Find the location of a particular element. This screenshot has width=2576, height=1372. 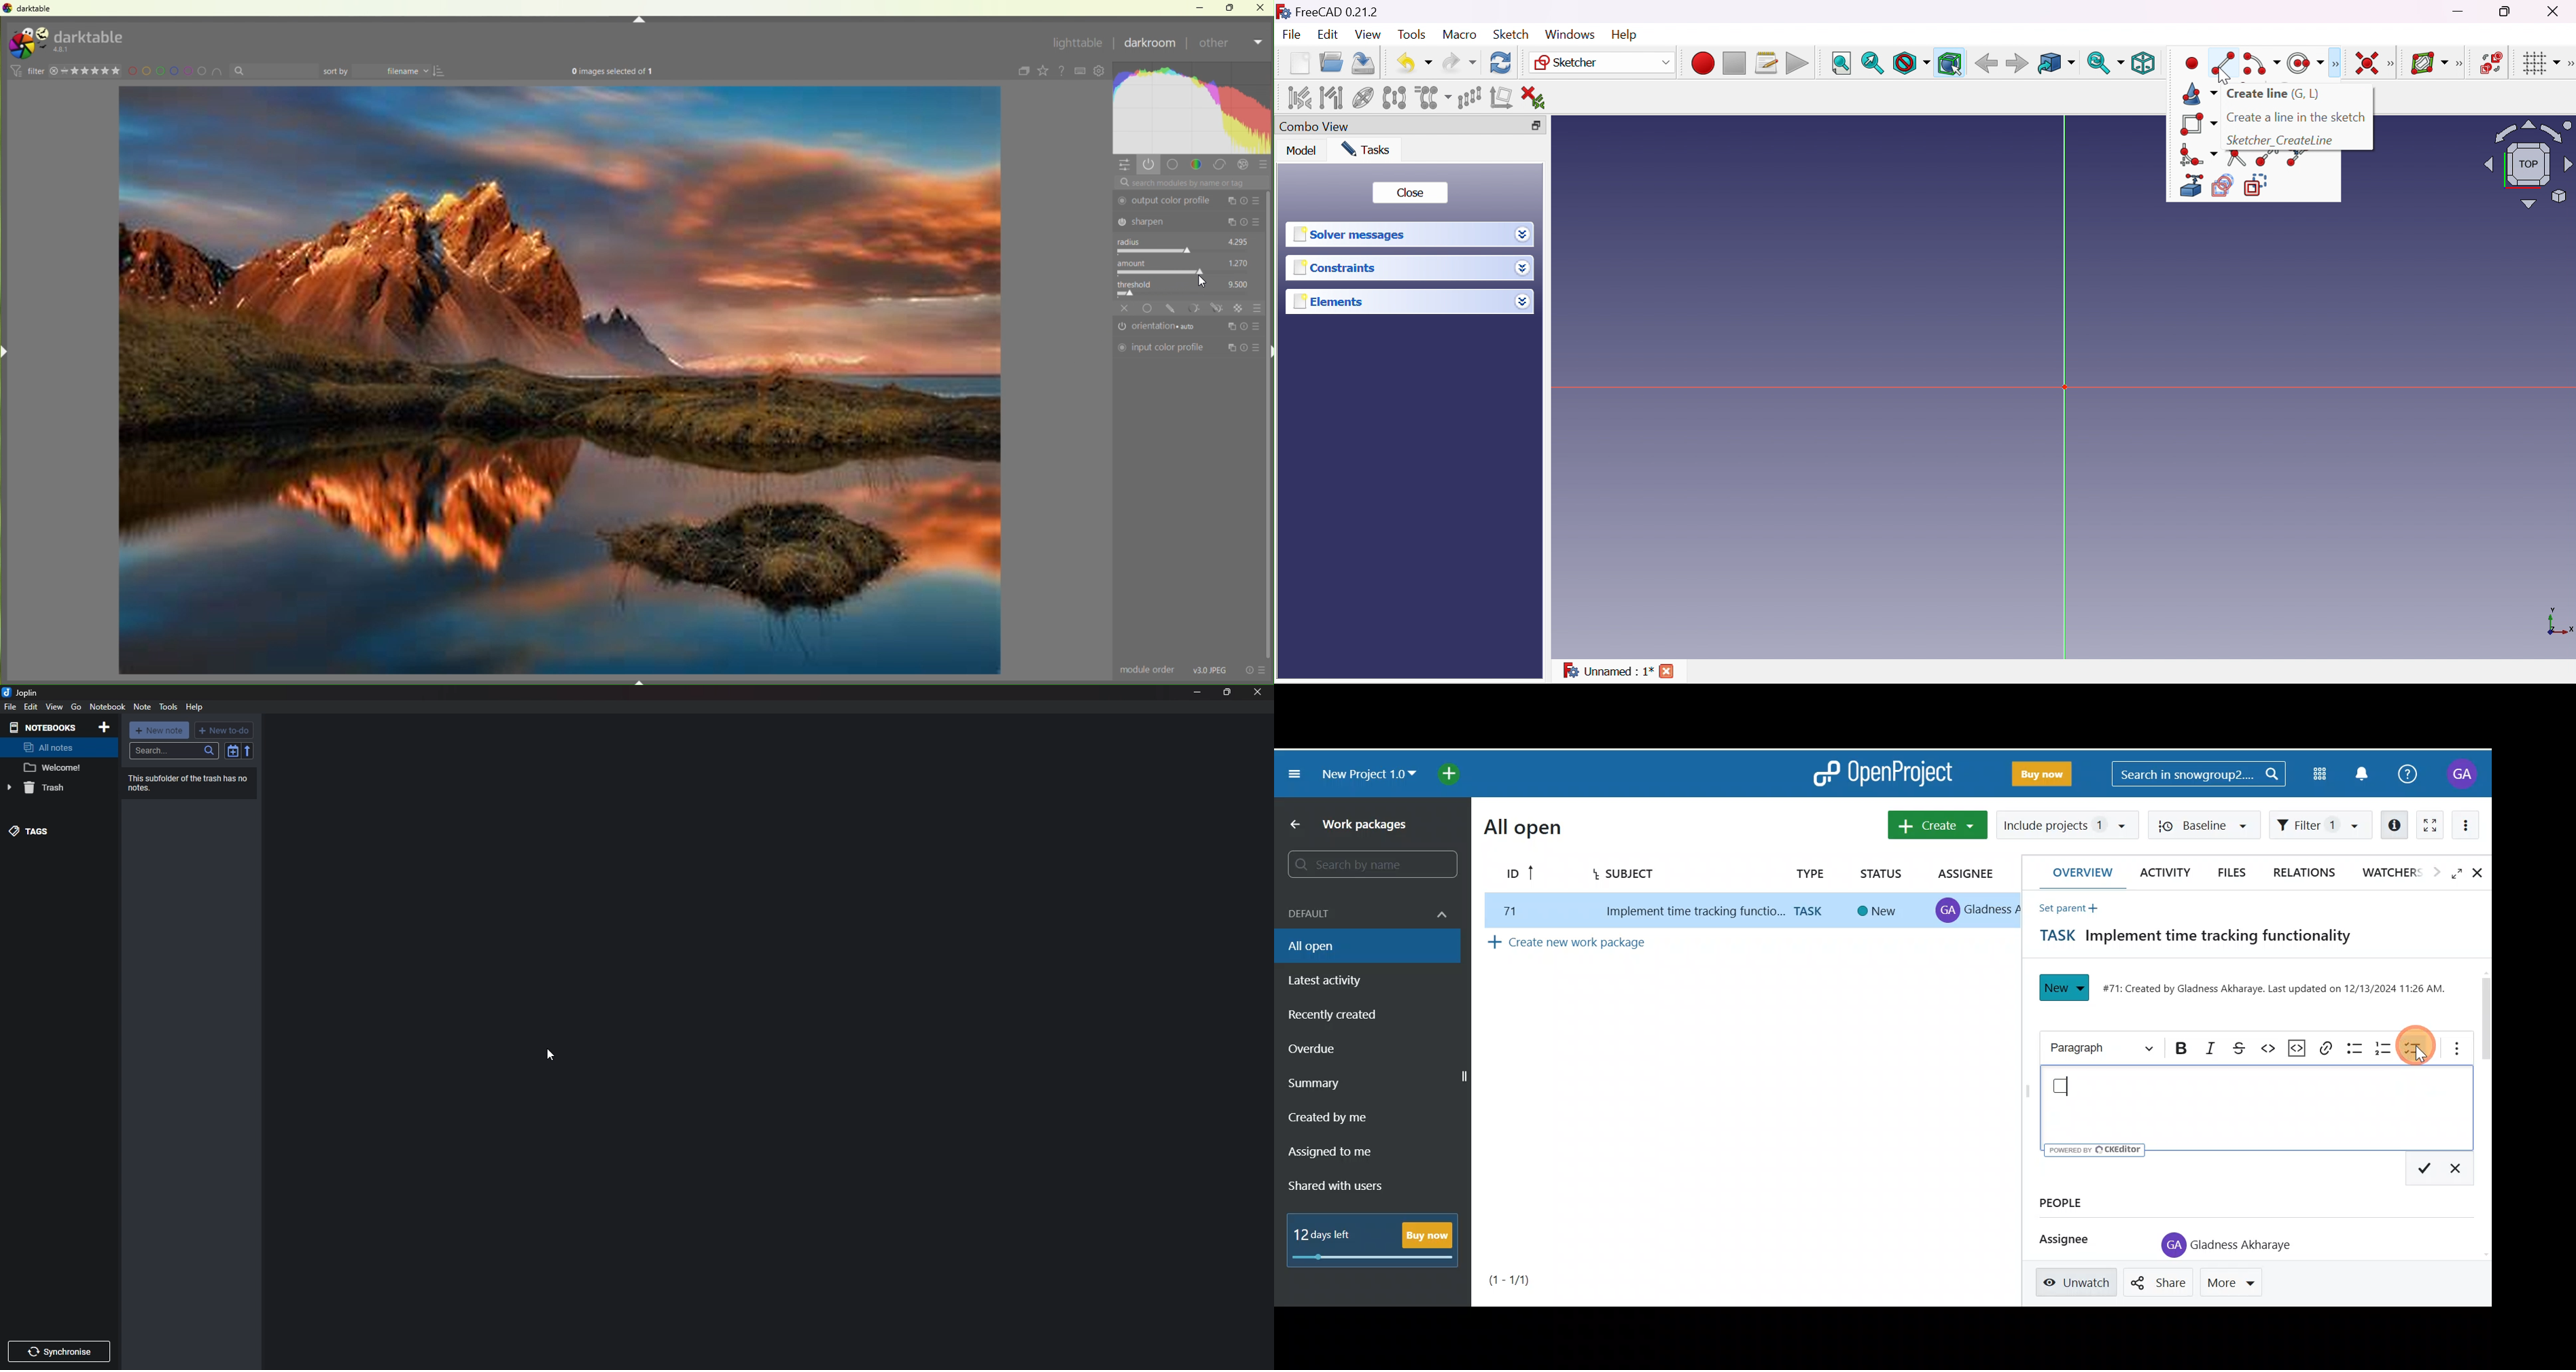

new to do is located at coordinates (224, 730).